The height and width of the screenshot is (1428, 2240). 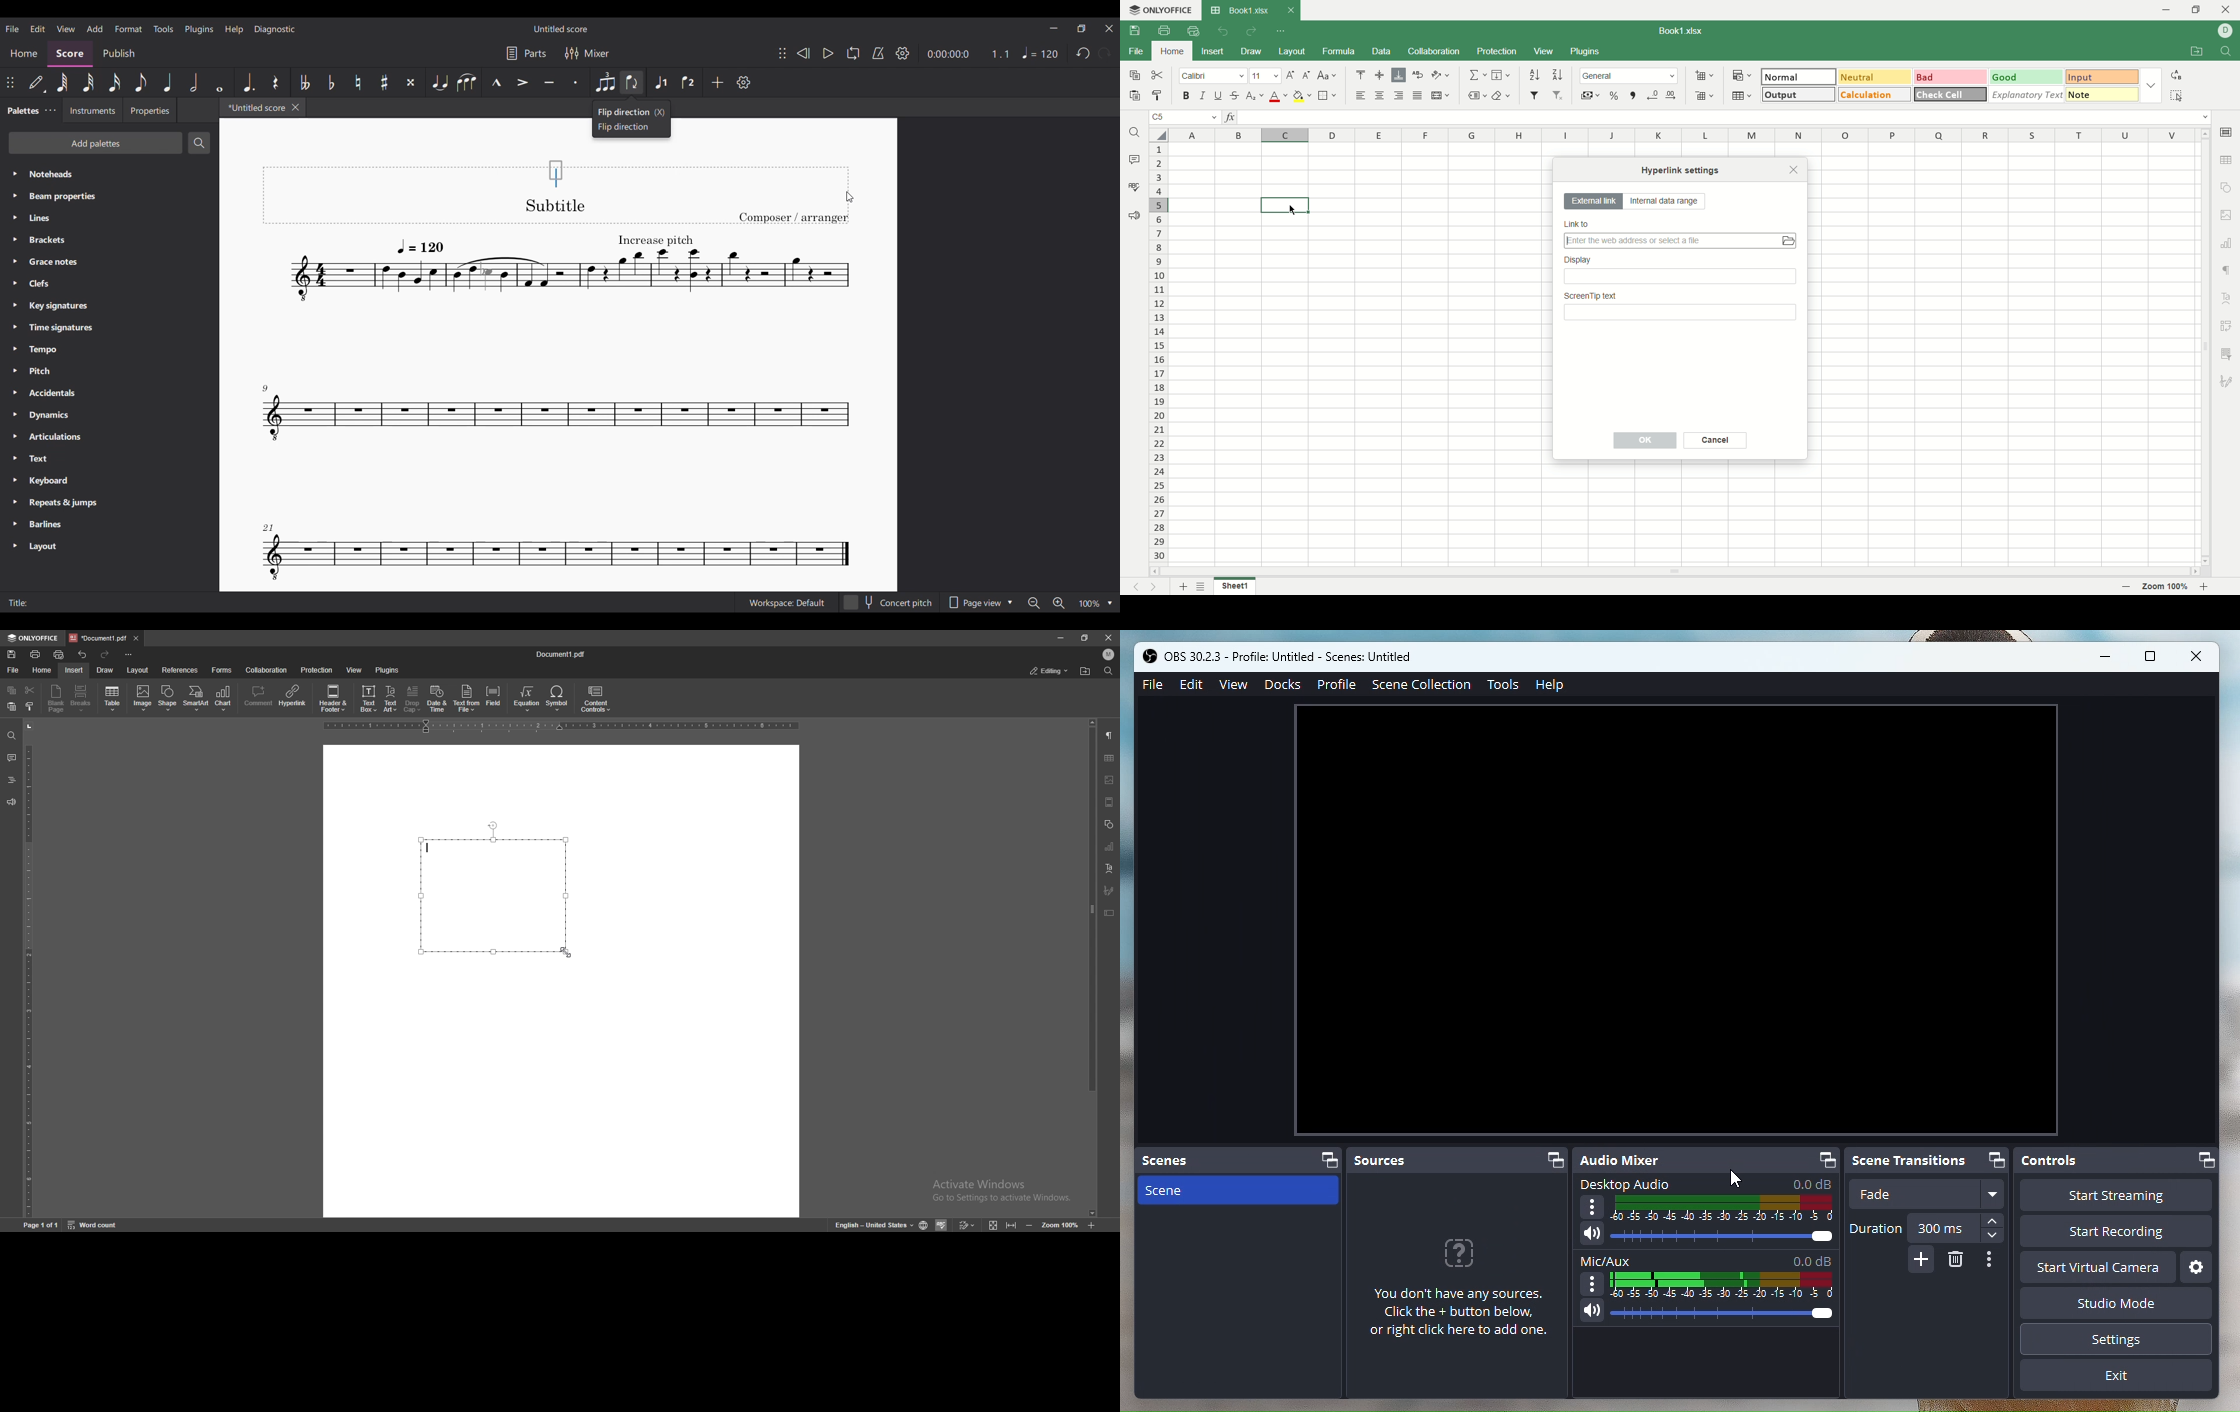 What do you see at coordinates (2149, 656) in the screenshot?
I see `Box` at bounding box center [2149, 656].